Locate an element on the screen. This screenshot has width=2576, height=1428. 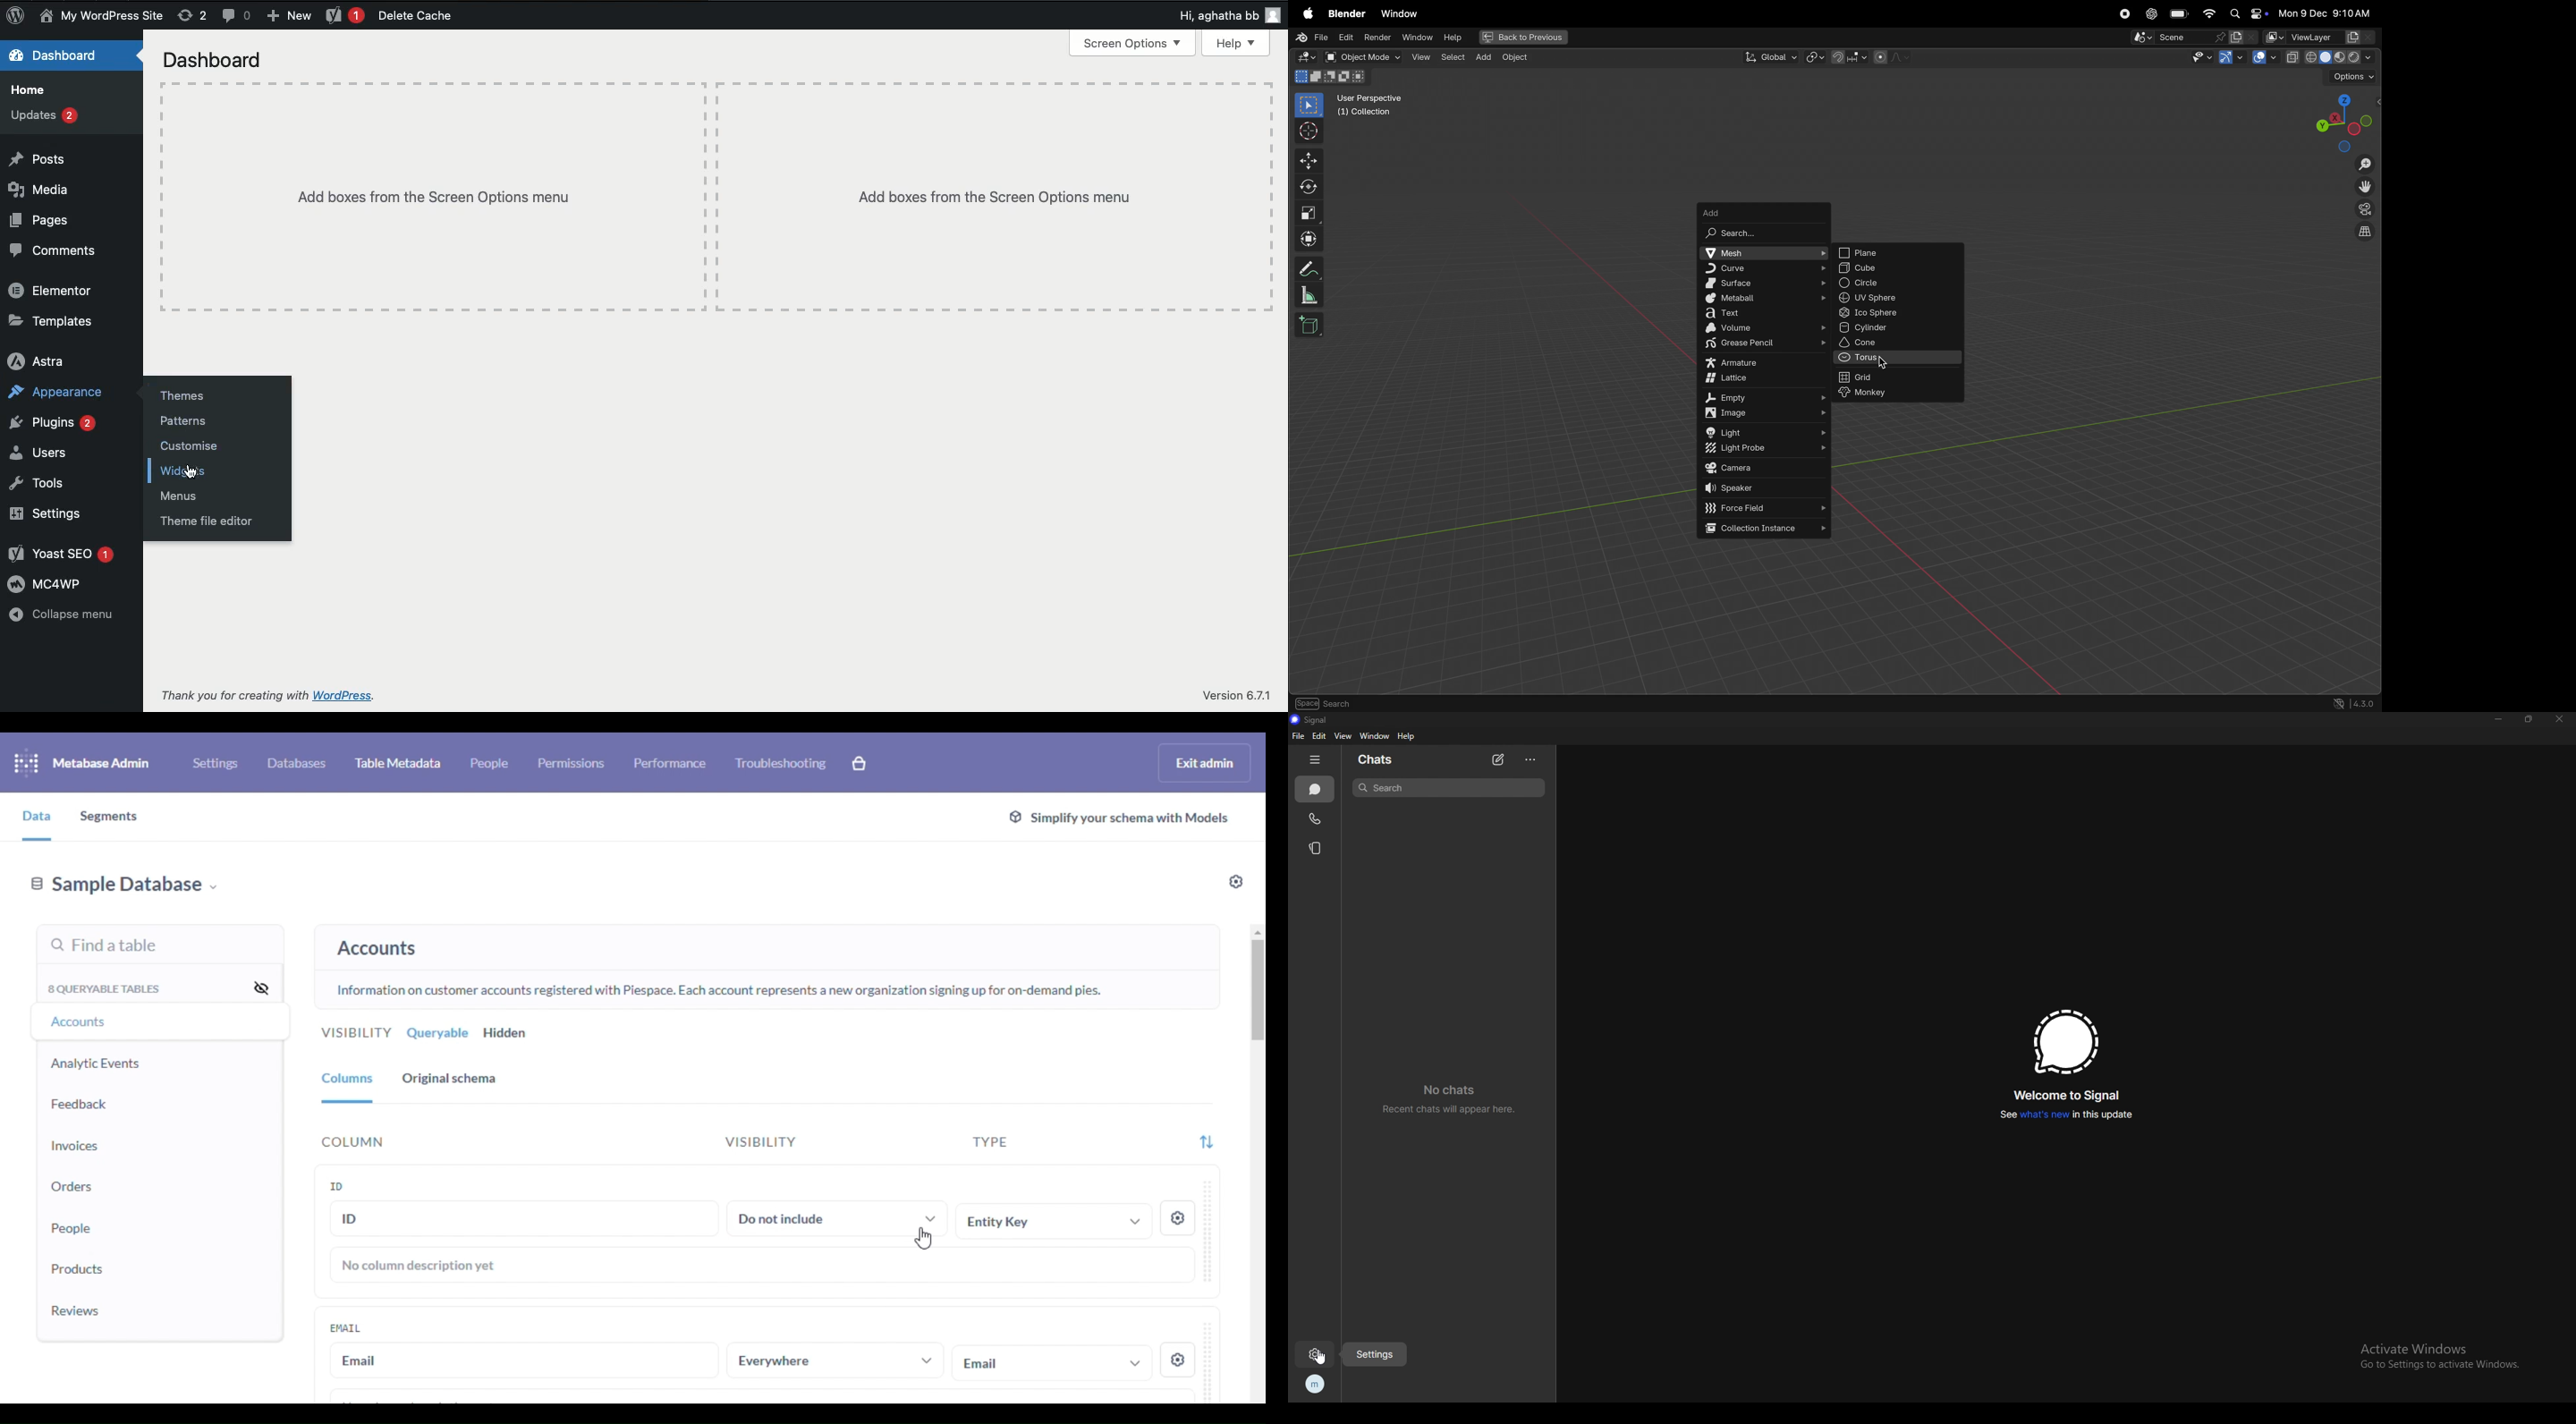
settings is located at coordinates (1317, 1355).